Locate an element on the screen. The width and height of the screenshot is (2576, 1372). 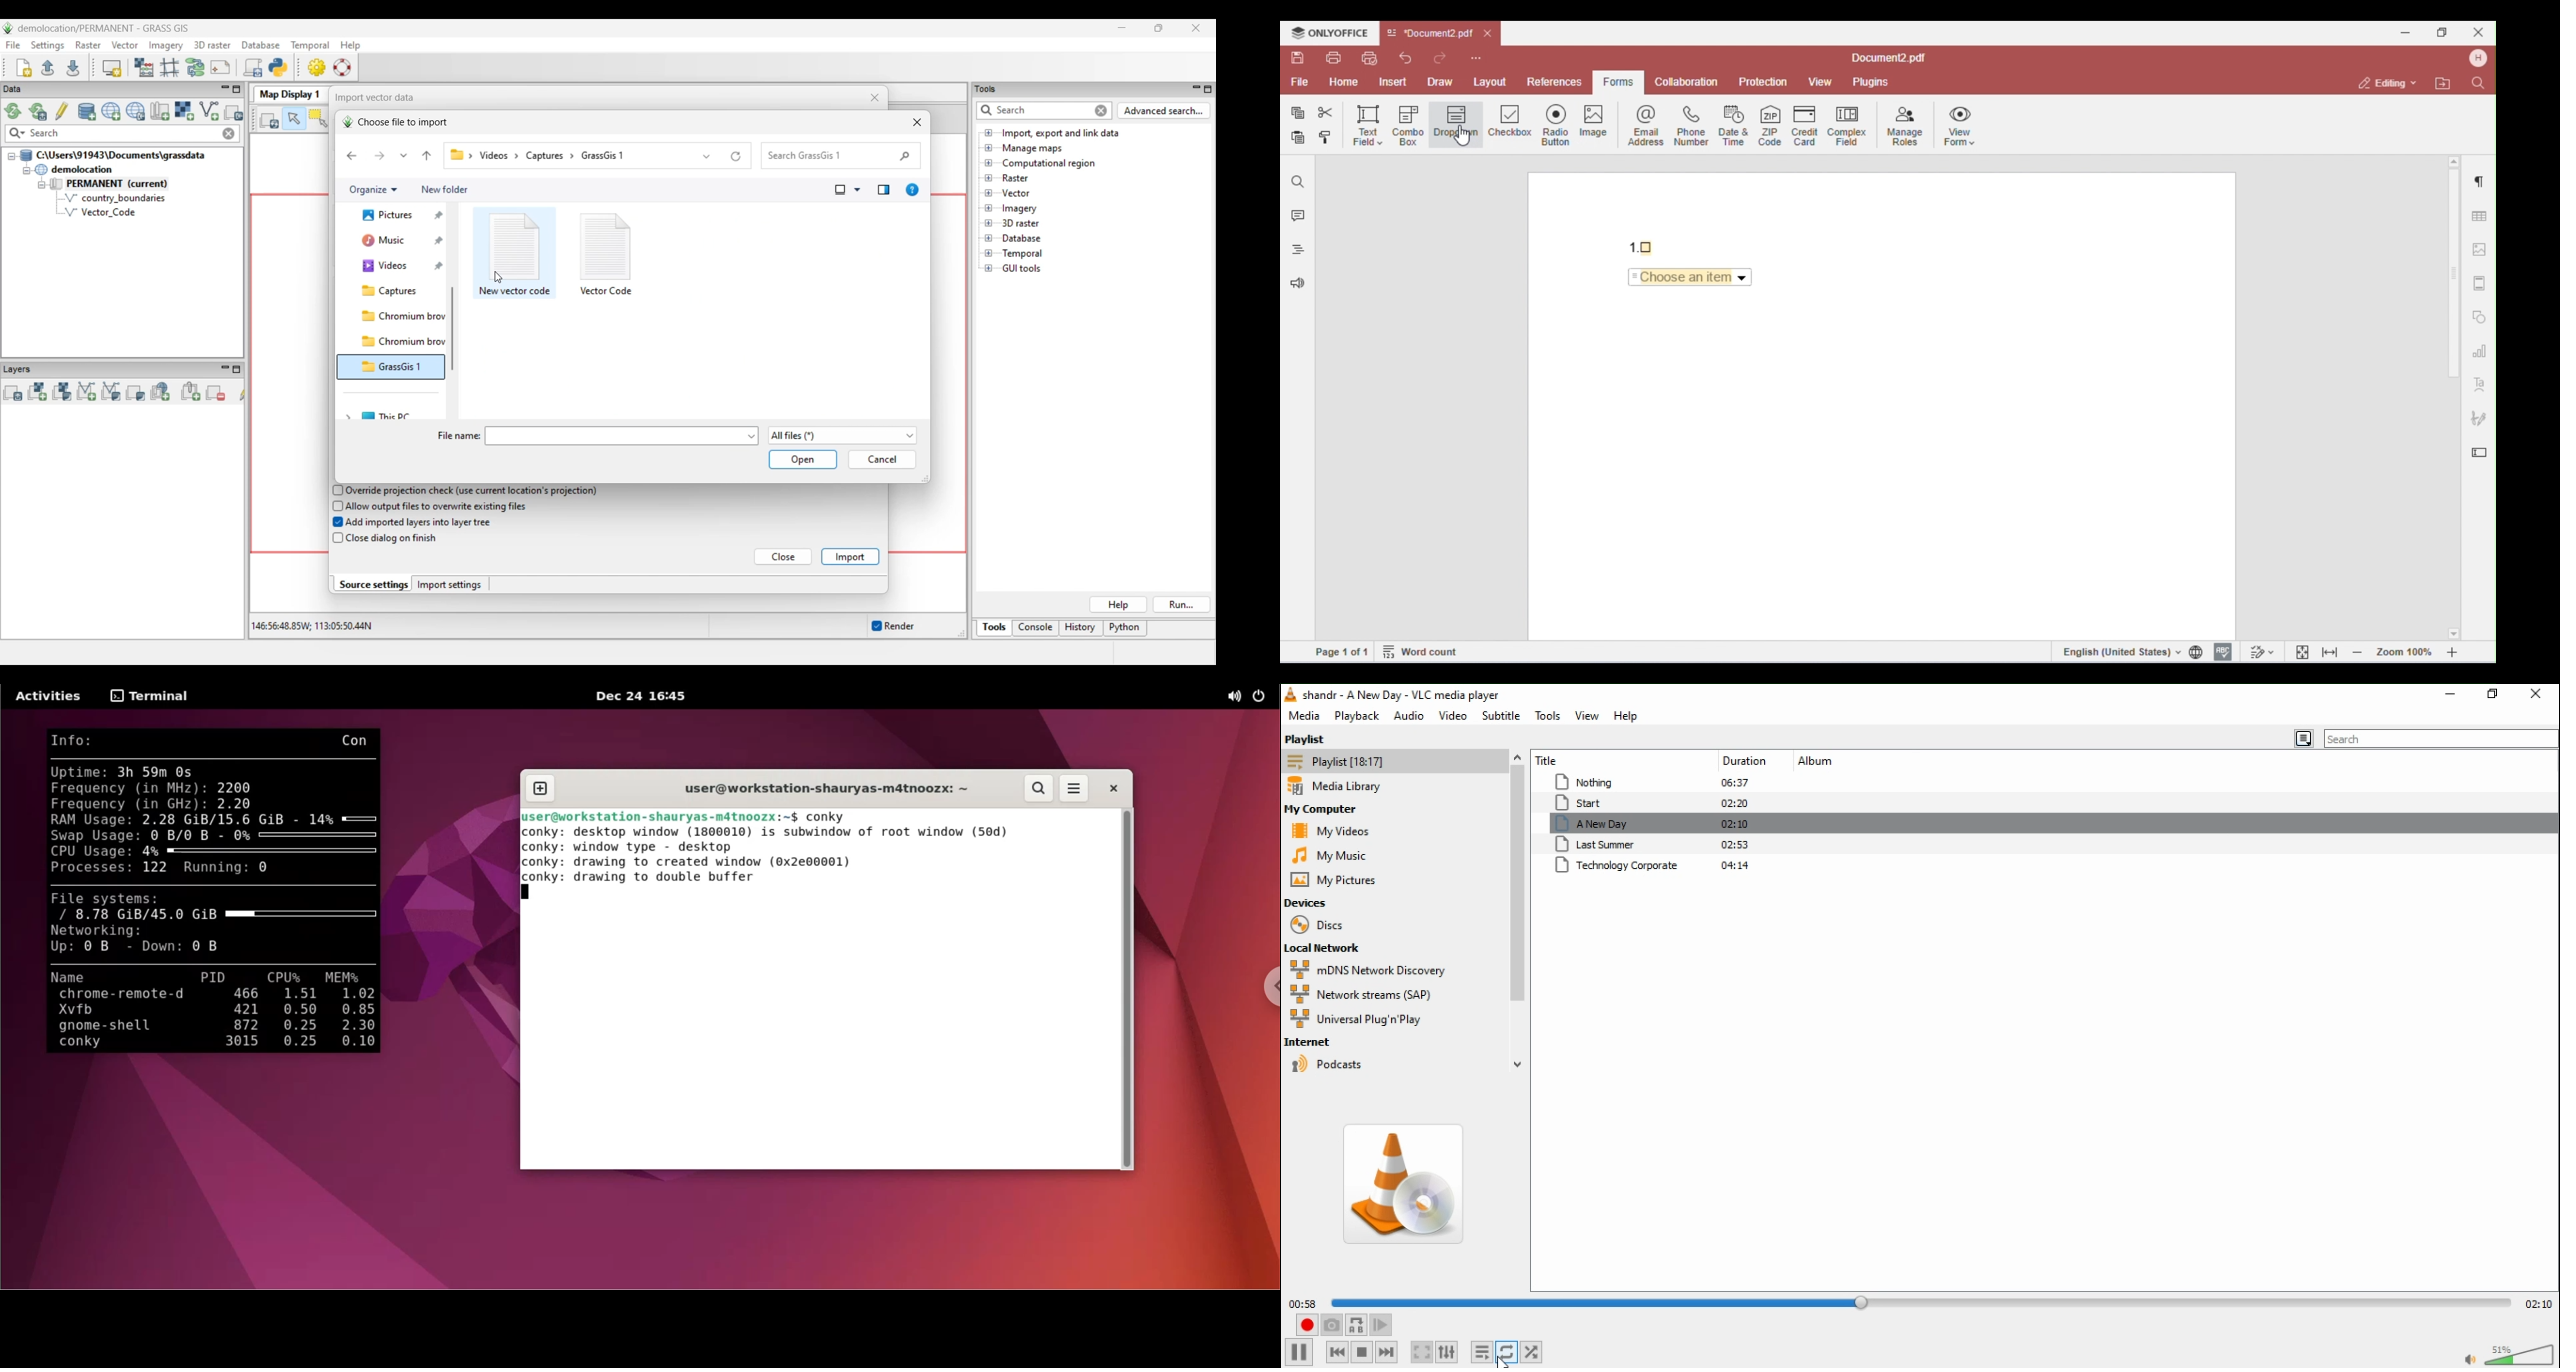
seek bar is located at coordinates (1923, 1300).